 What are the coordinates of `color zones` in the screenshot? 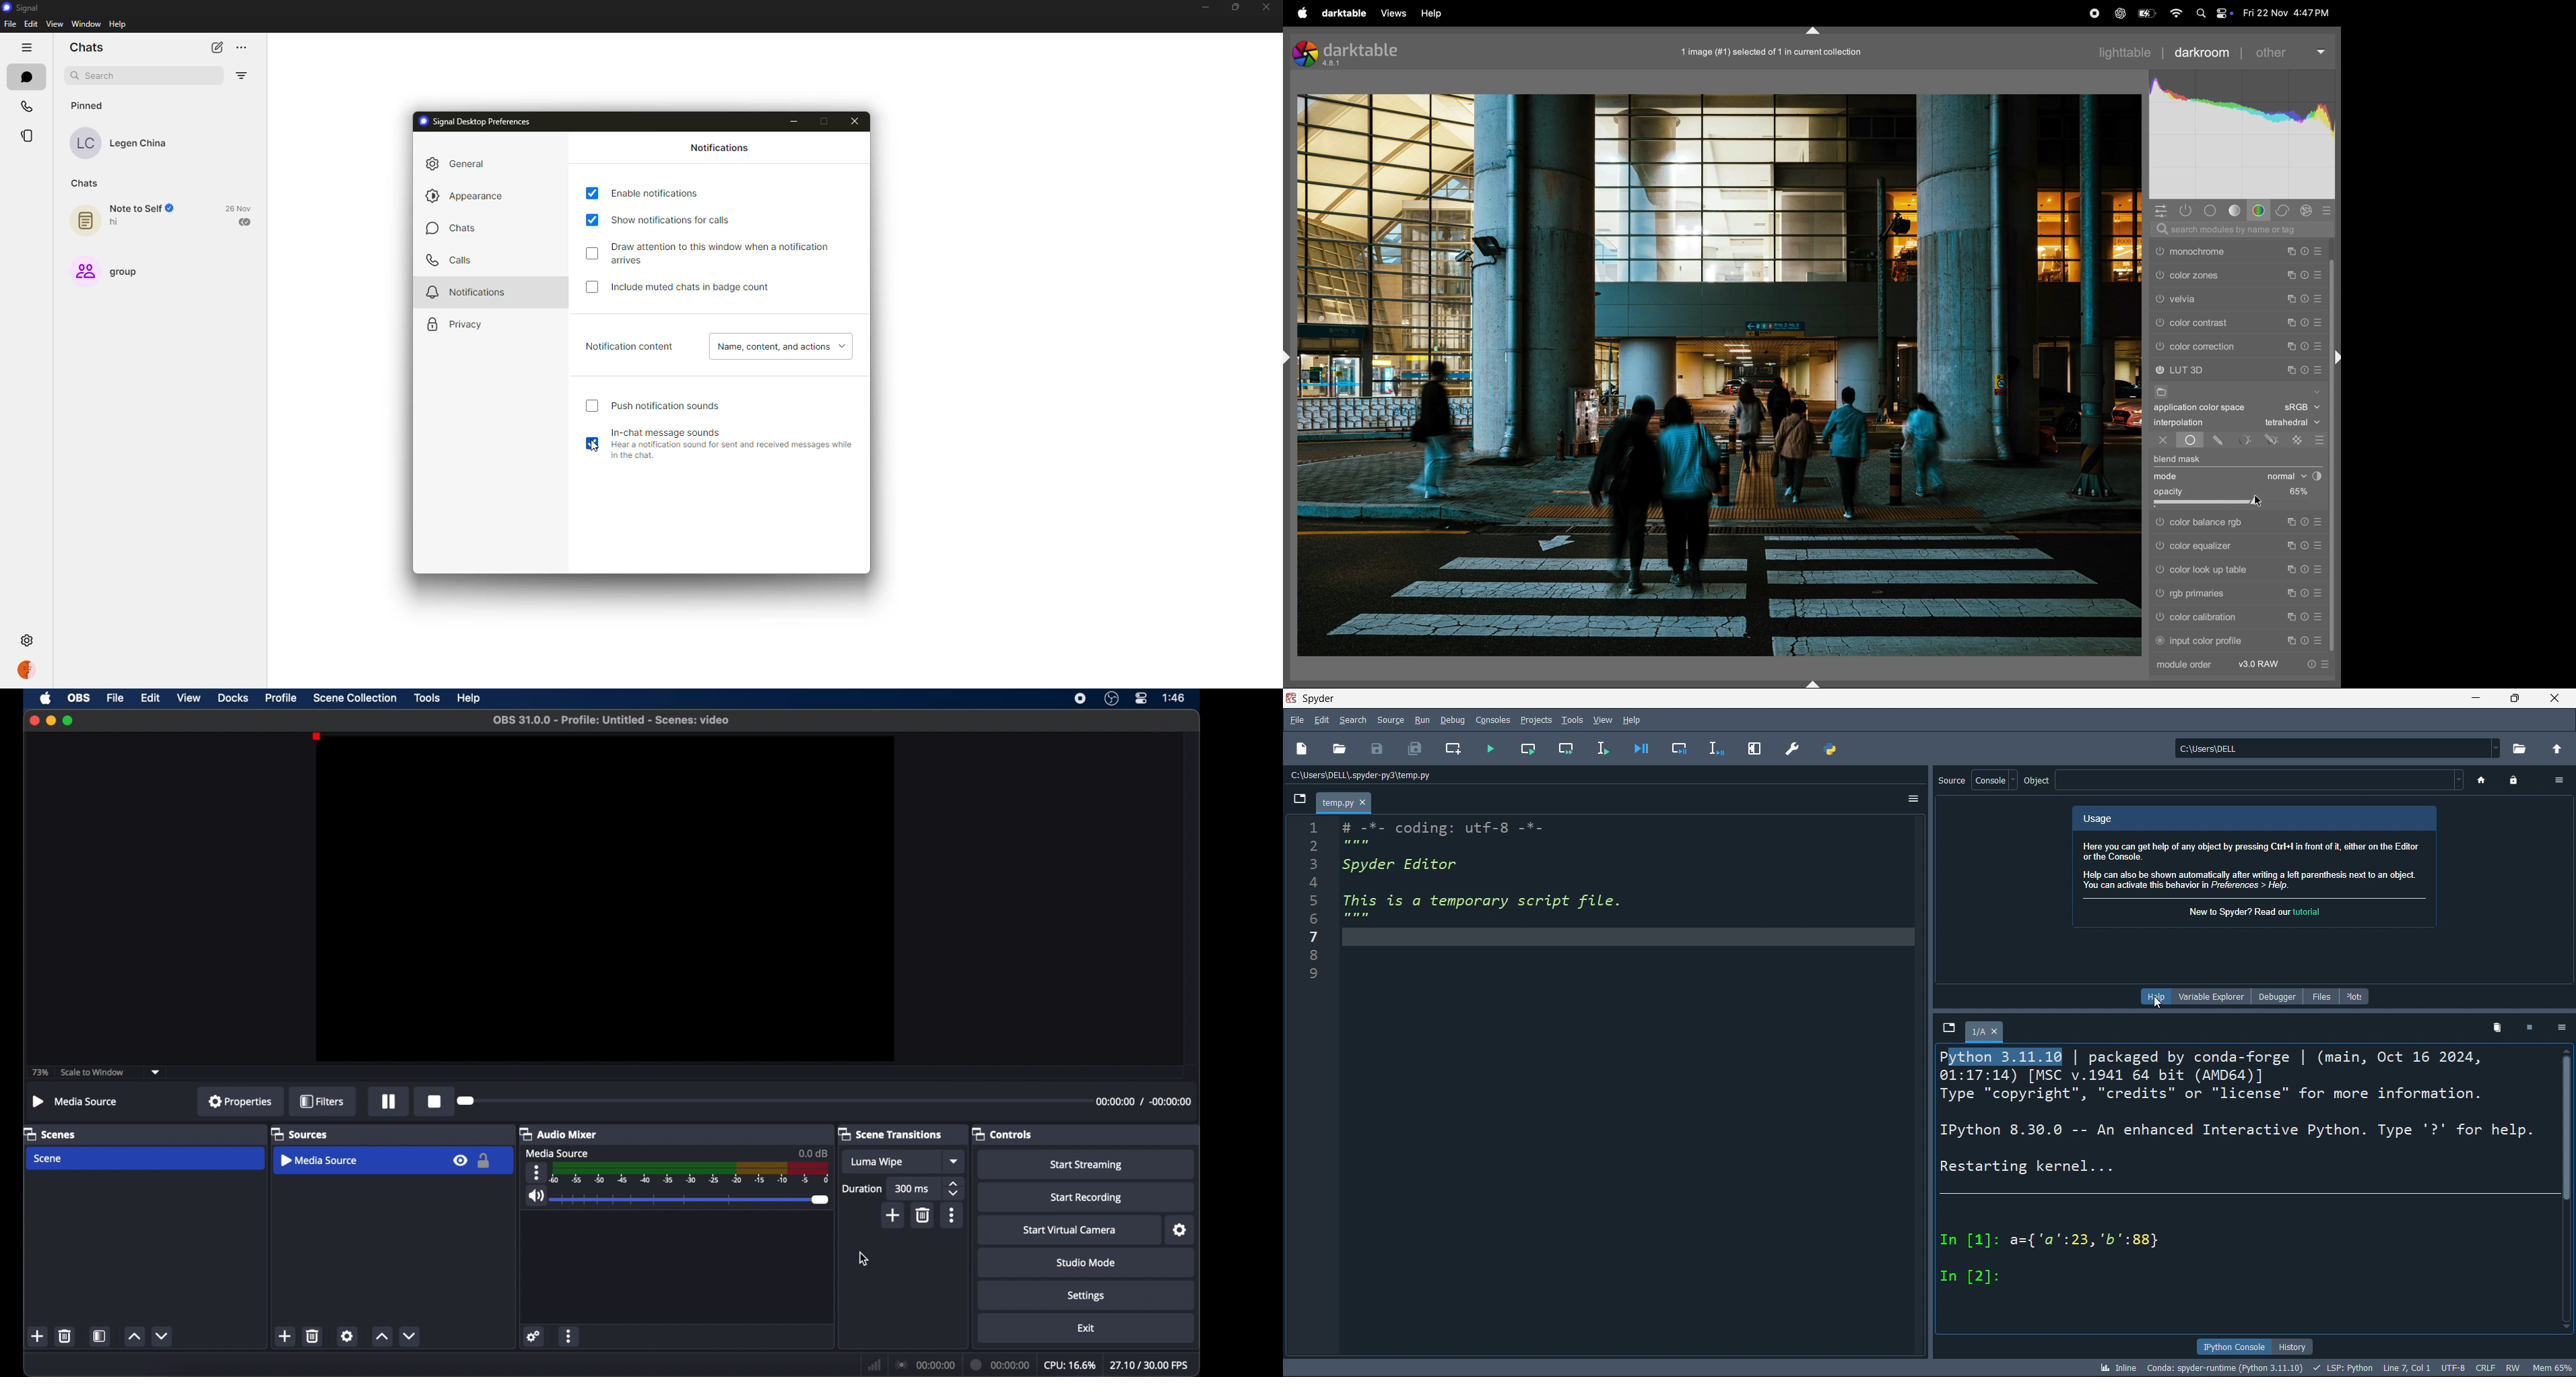 It's located at (2225, 298).